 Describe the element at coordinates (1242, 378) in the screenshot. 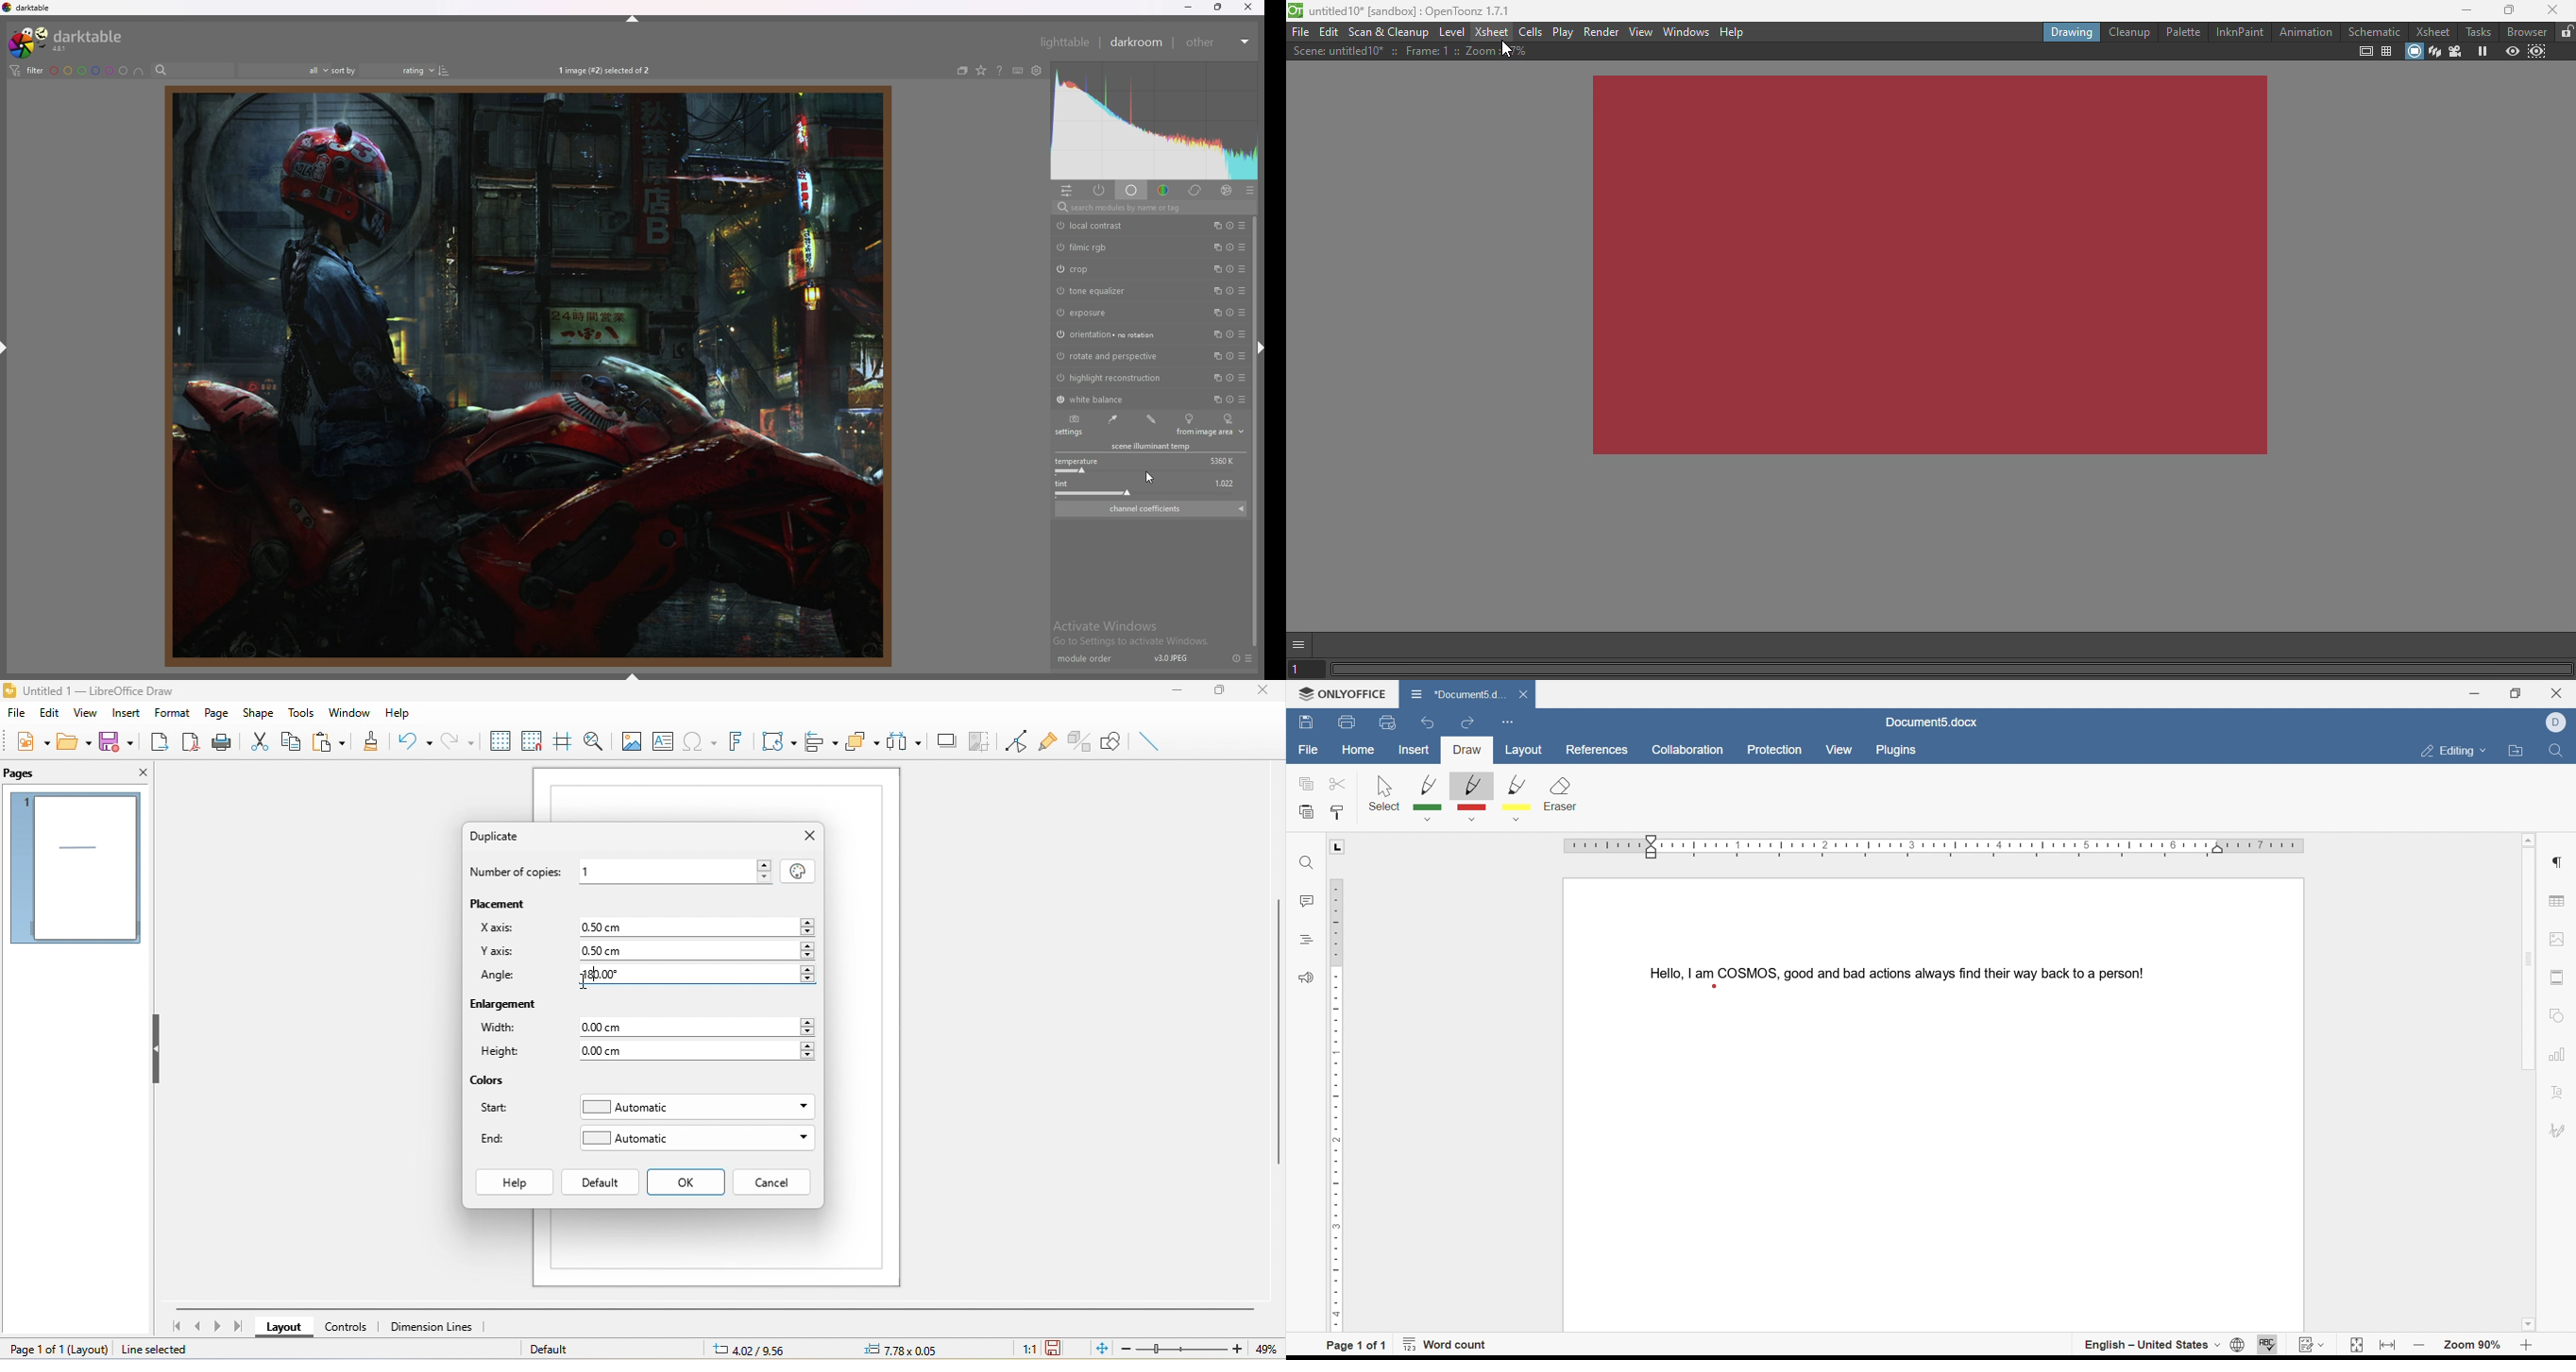

I see `presets` at that location.